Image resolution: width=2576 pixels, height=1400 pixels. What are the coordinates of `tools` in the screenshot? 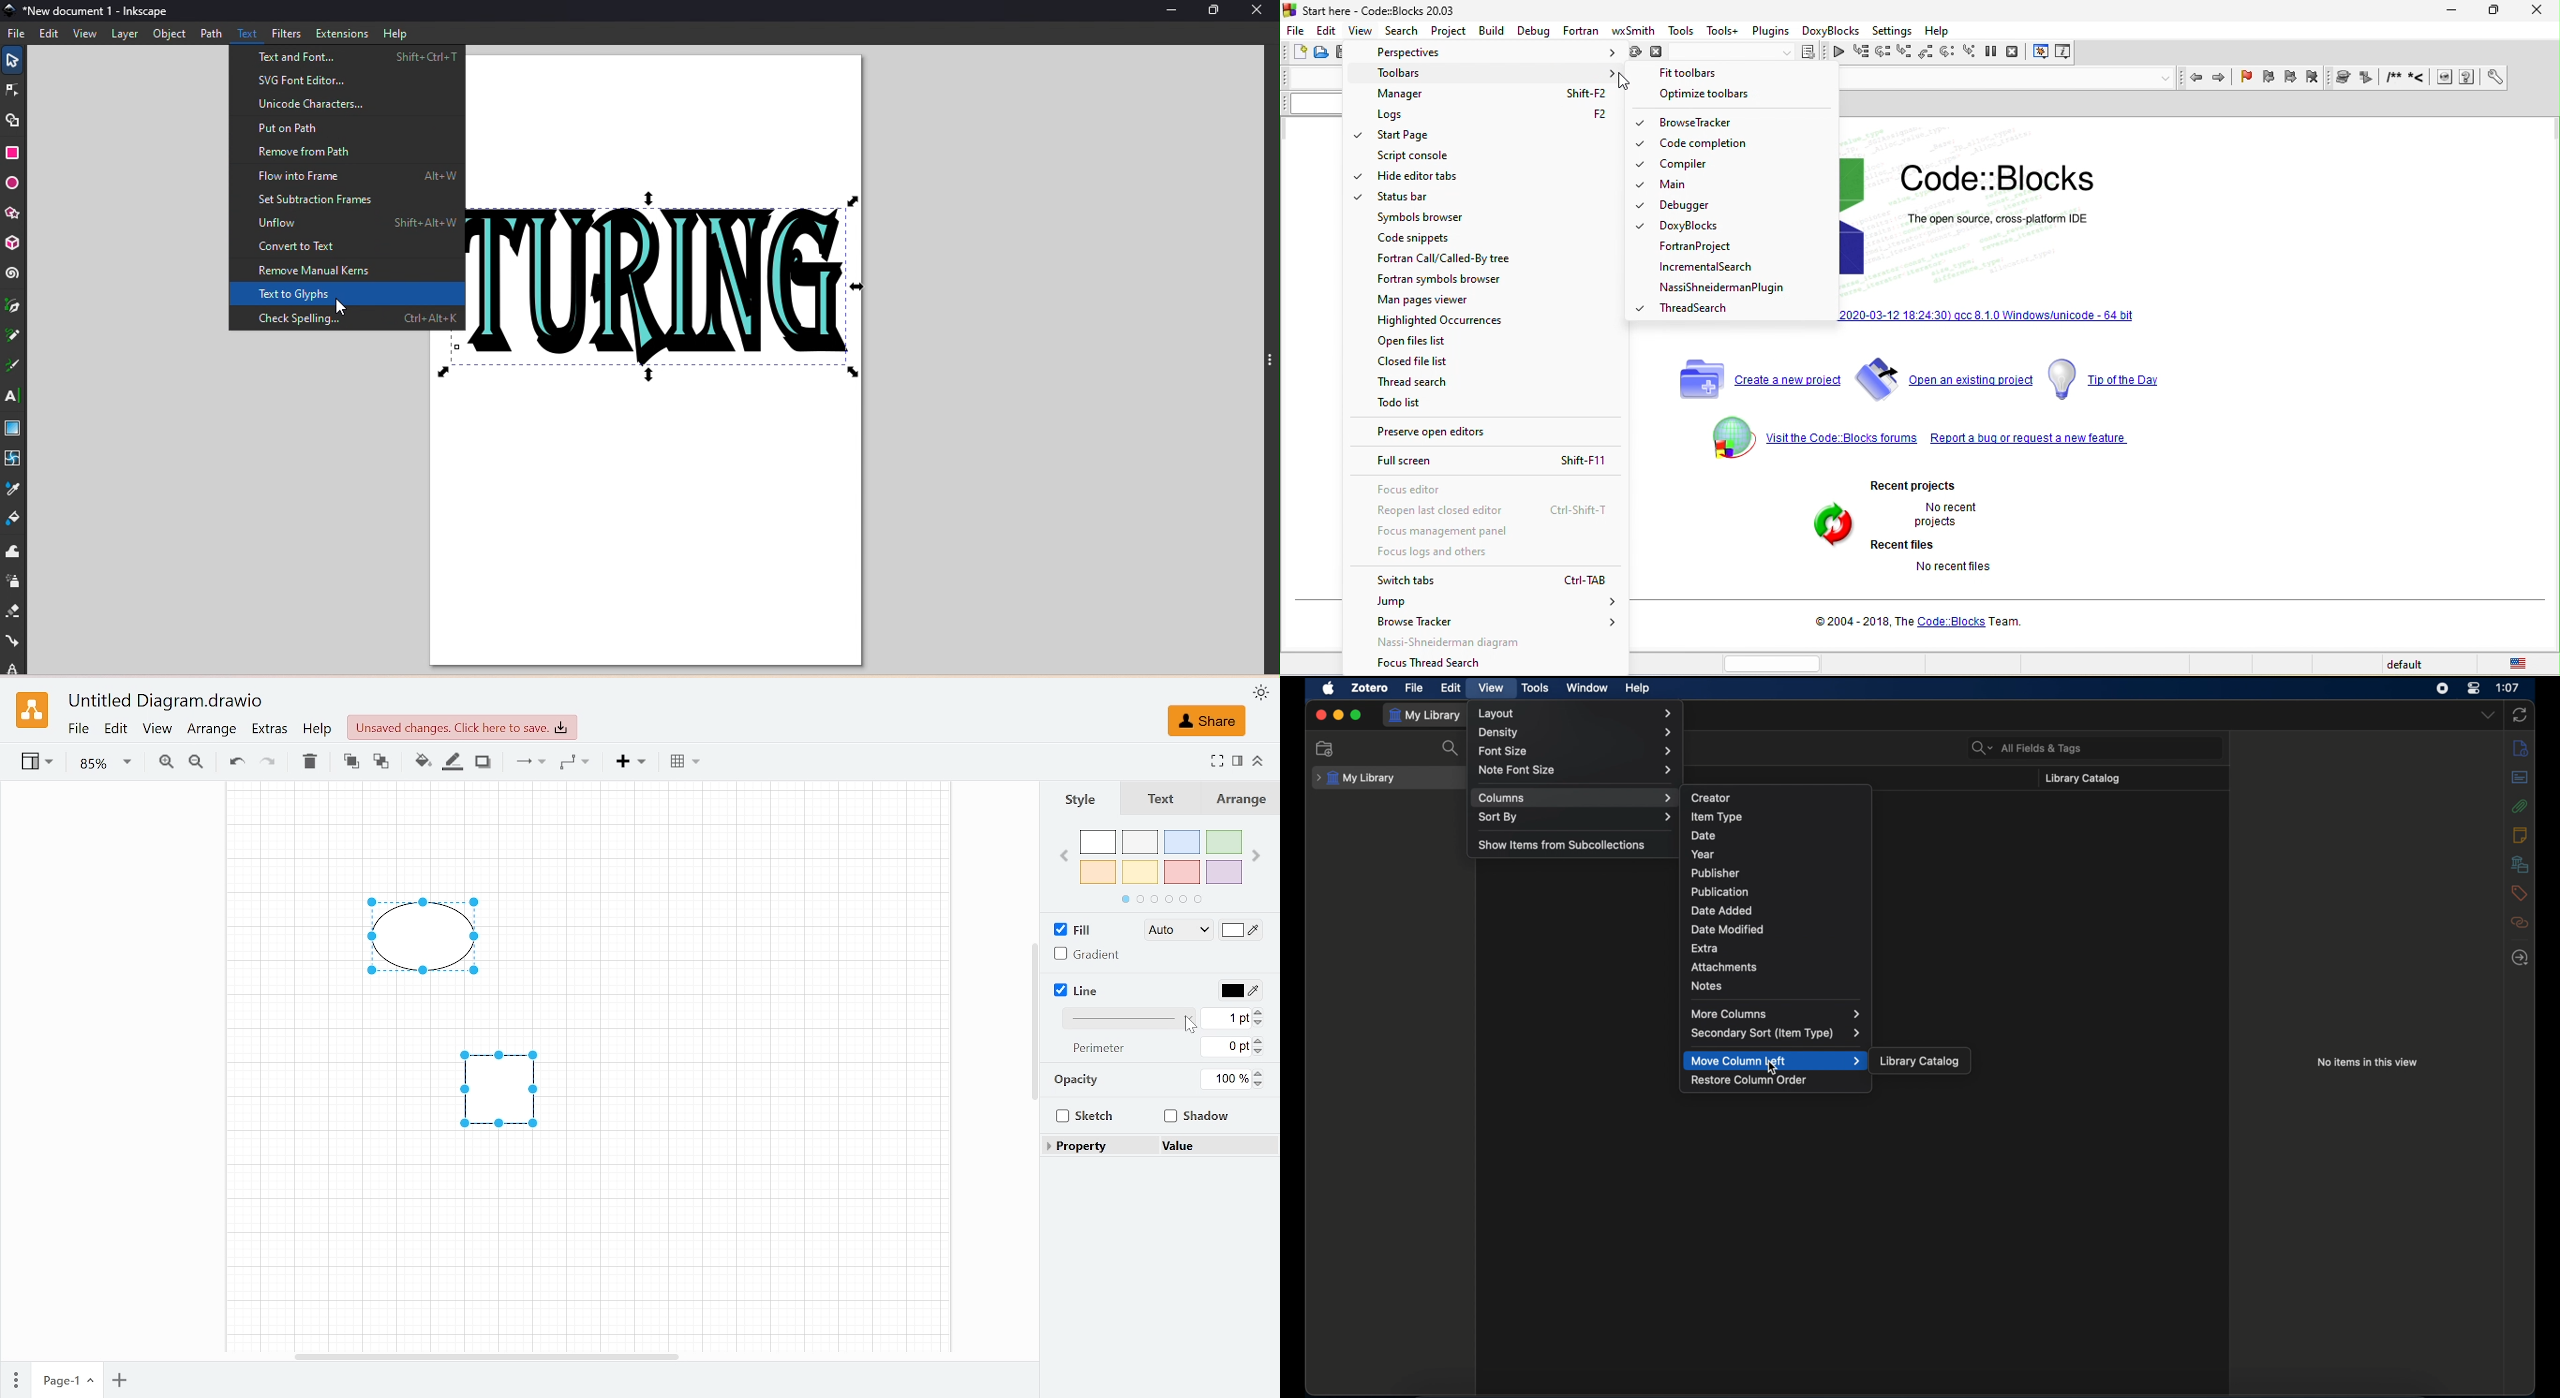 It's located at (1535, 688).